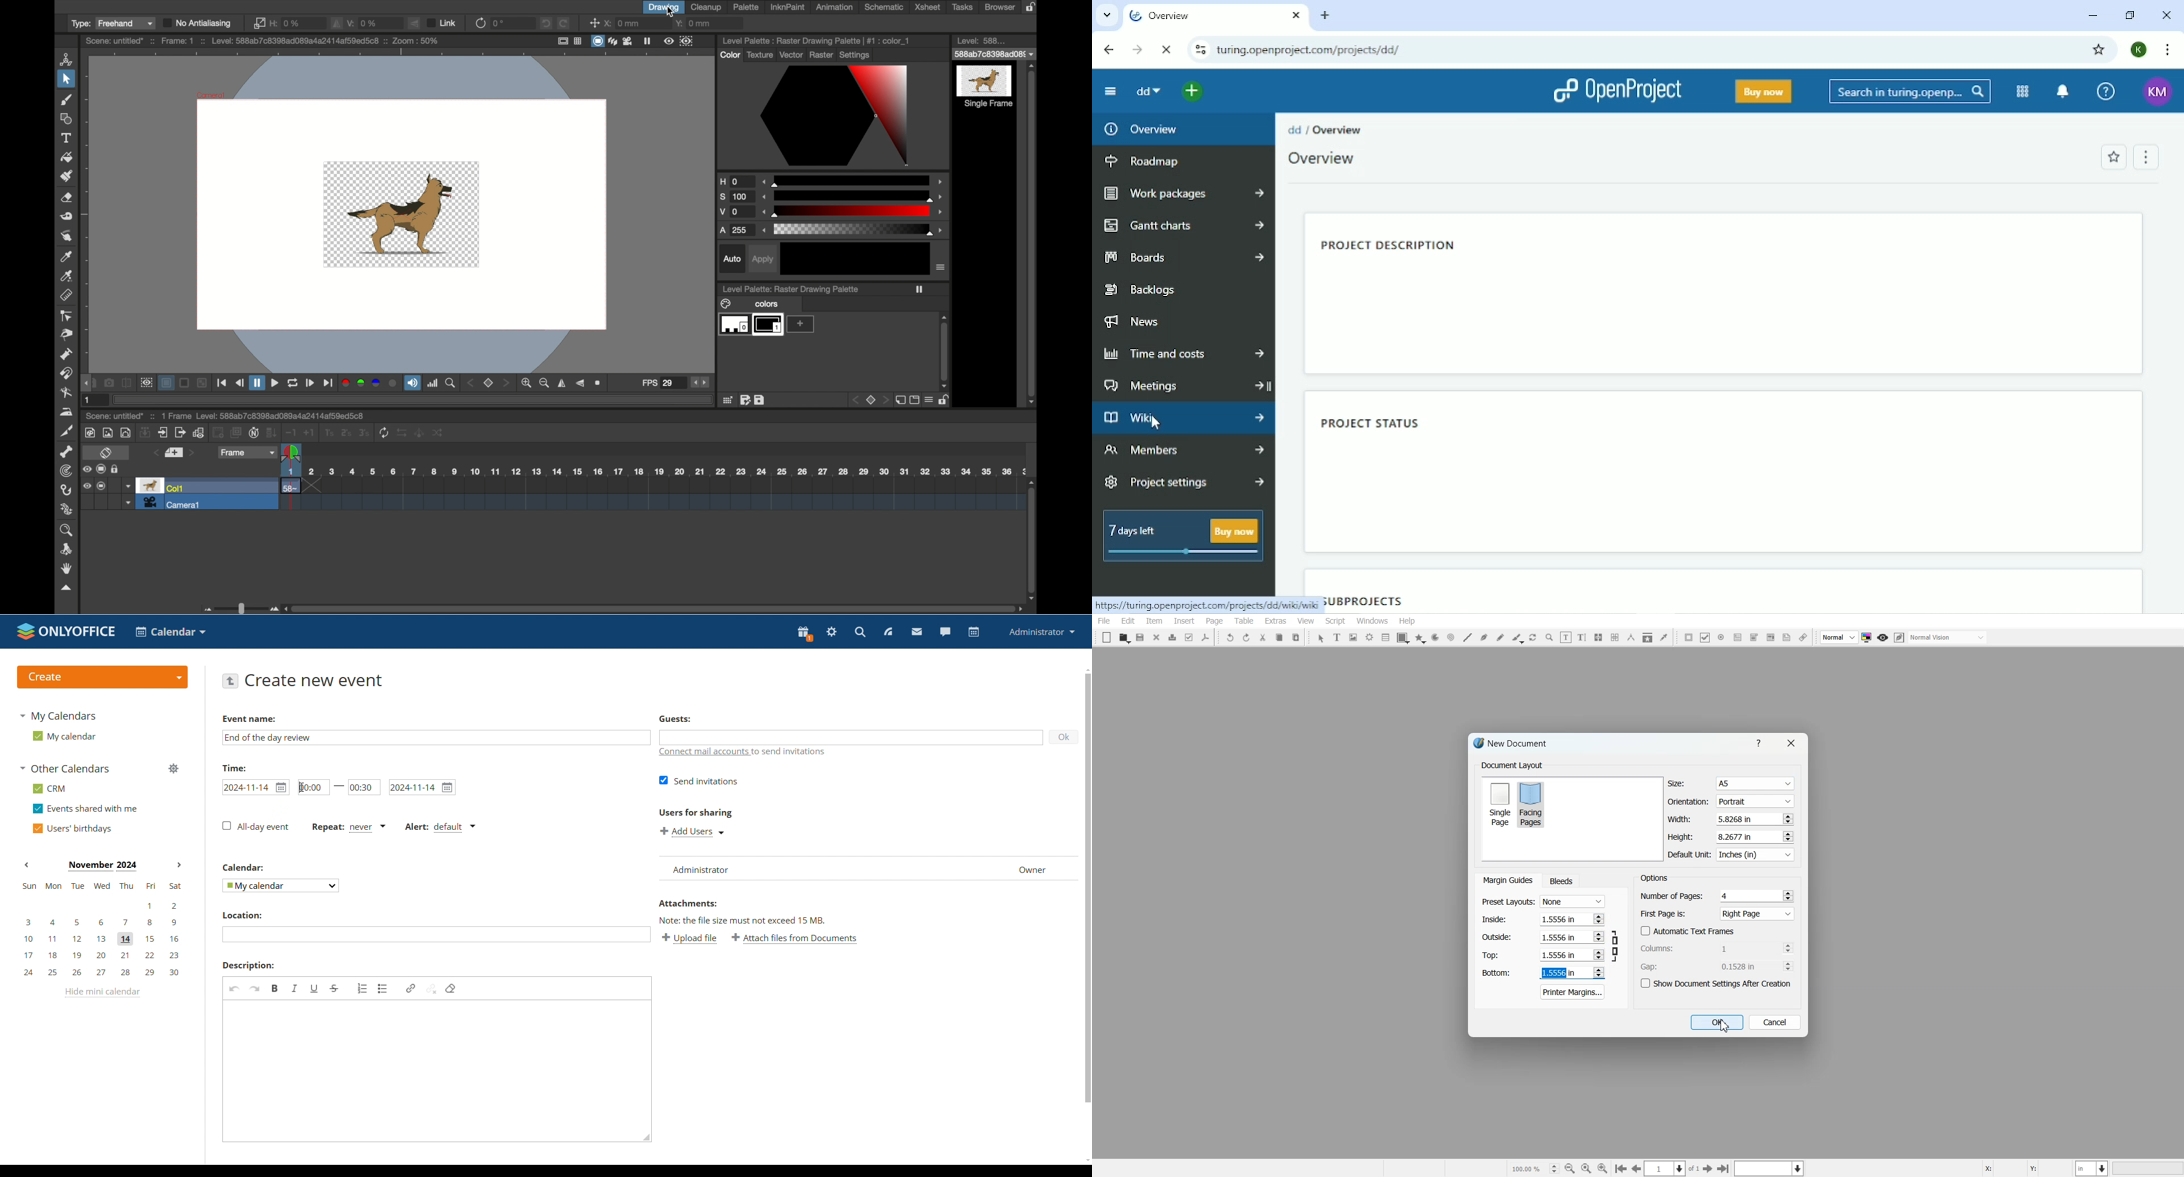 This screenshot has height=1204, width=2184. Describe the element at coordinates (1500, 637) in the screenshot. I see `Freehand line` at that location.